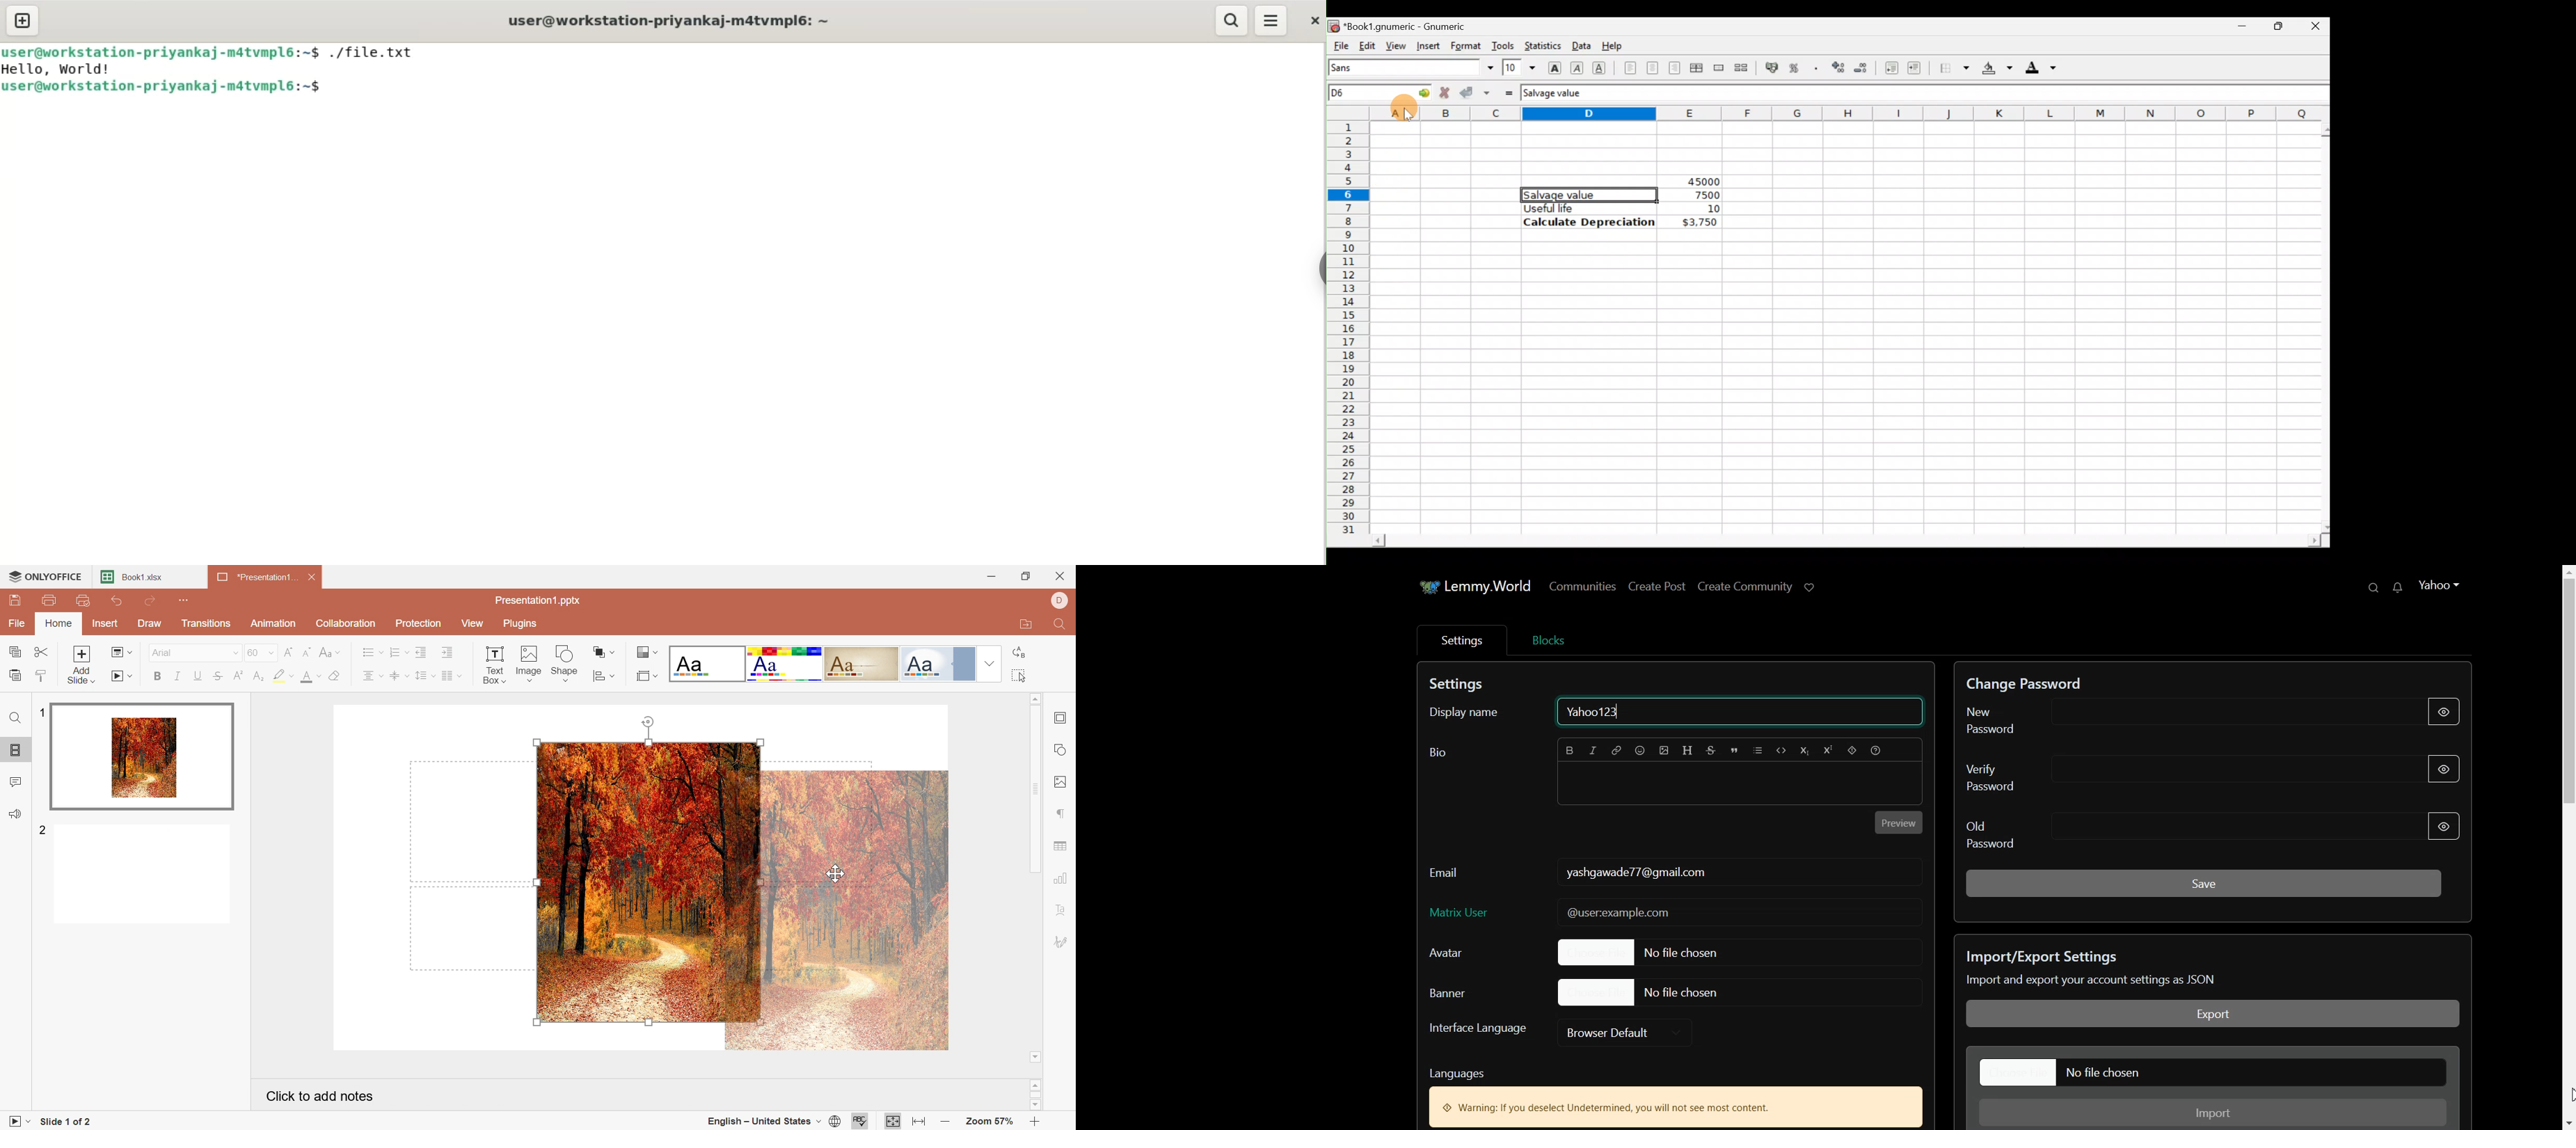 The image size is (2576, 1148). I want to click on Open file location, so click(1023, 626).